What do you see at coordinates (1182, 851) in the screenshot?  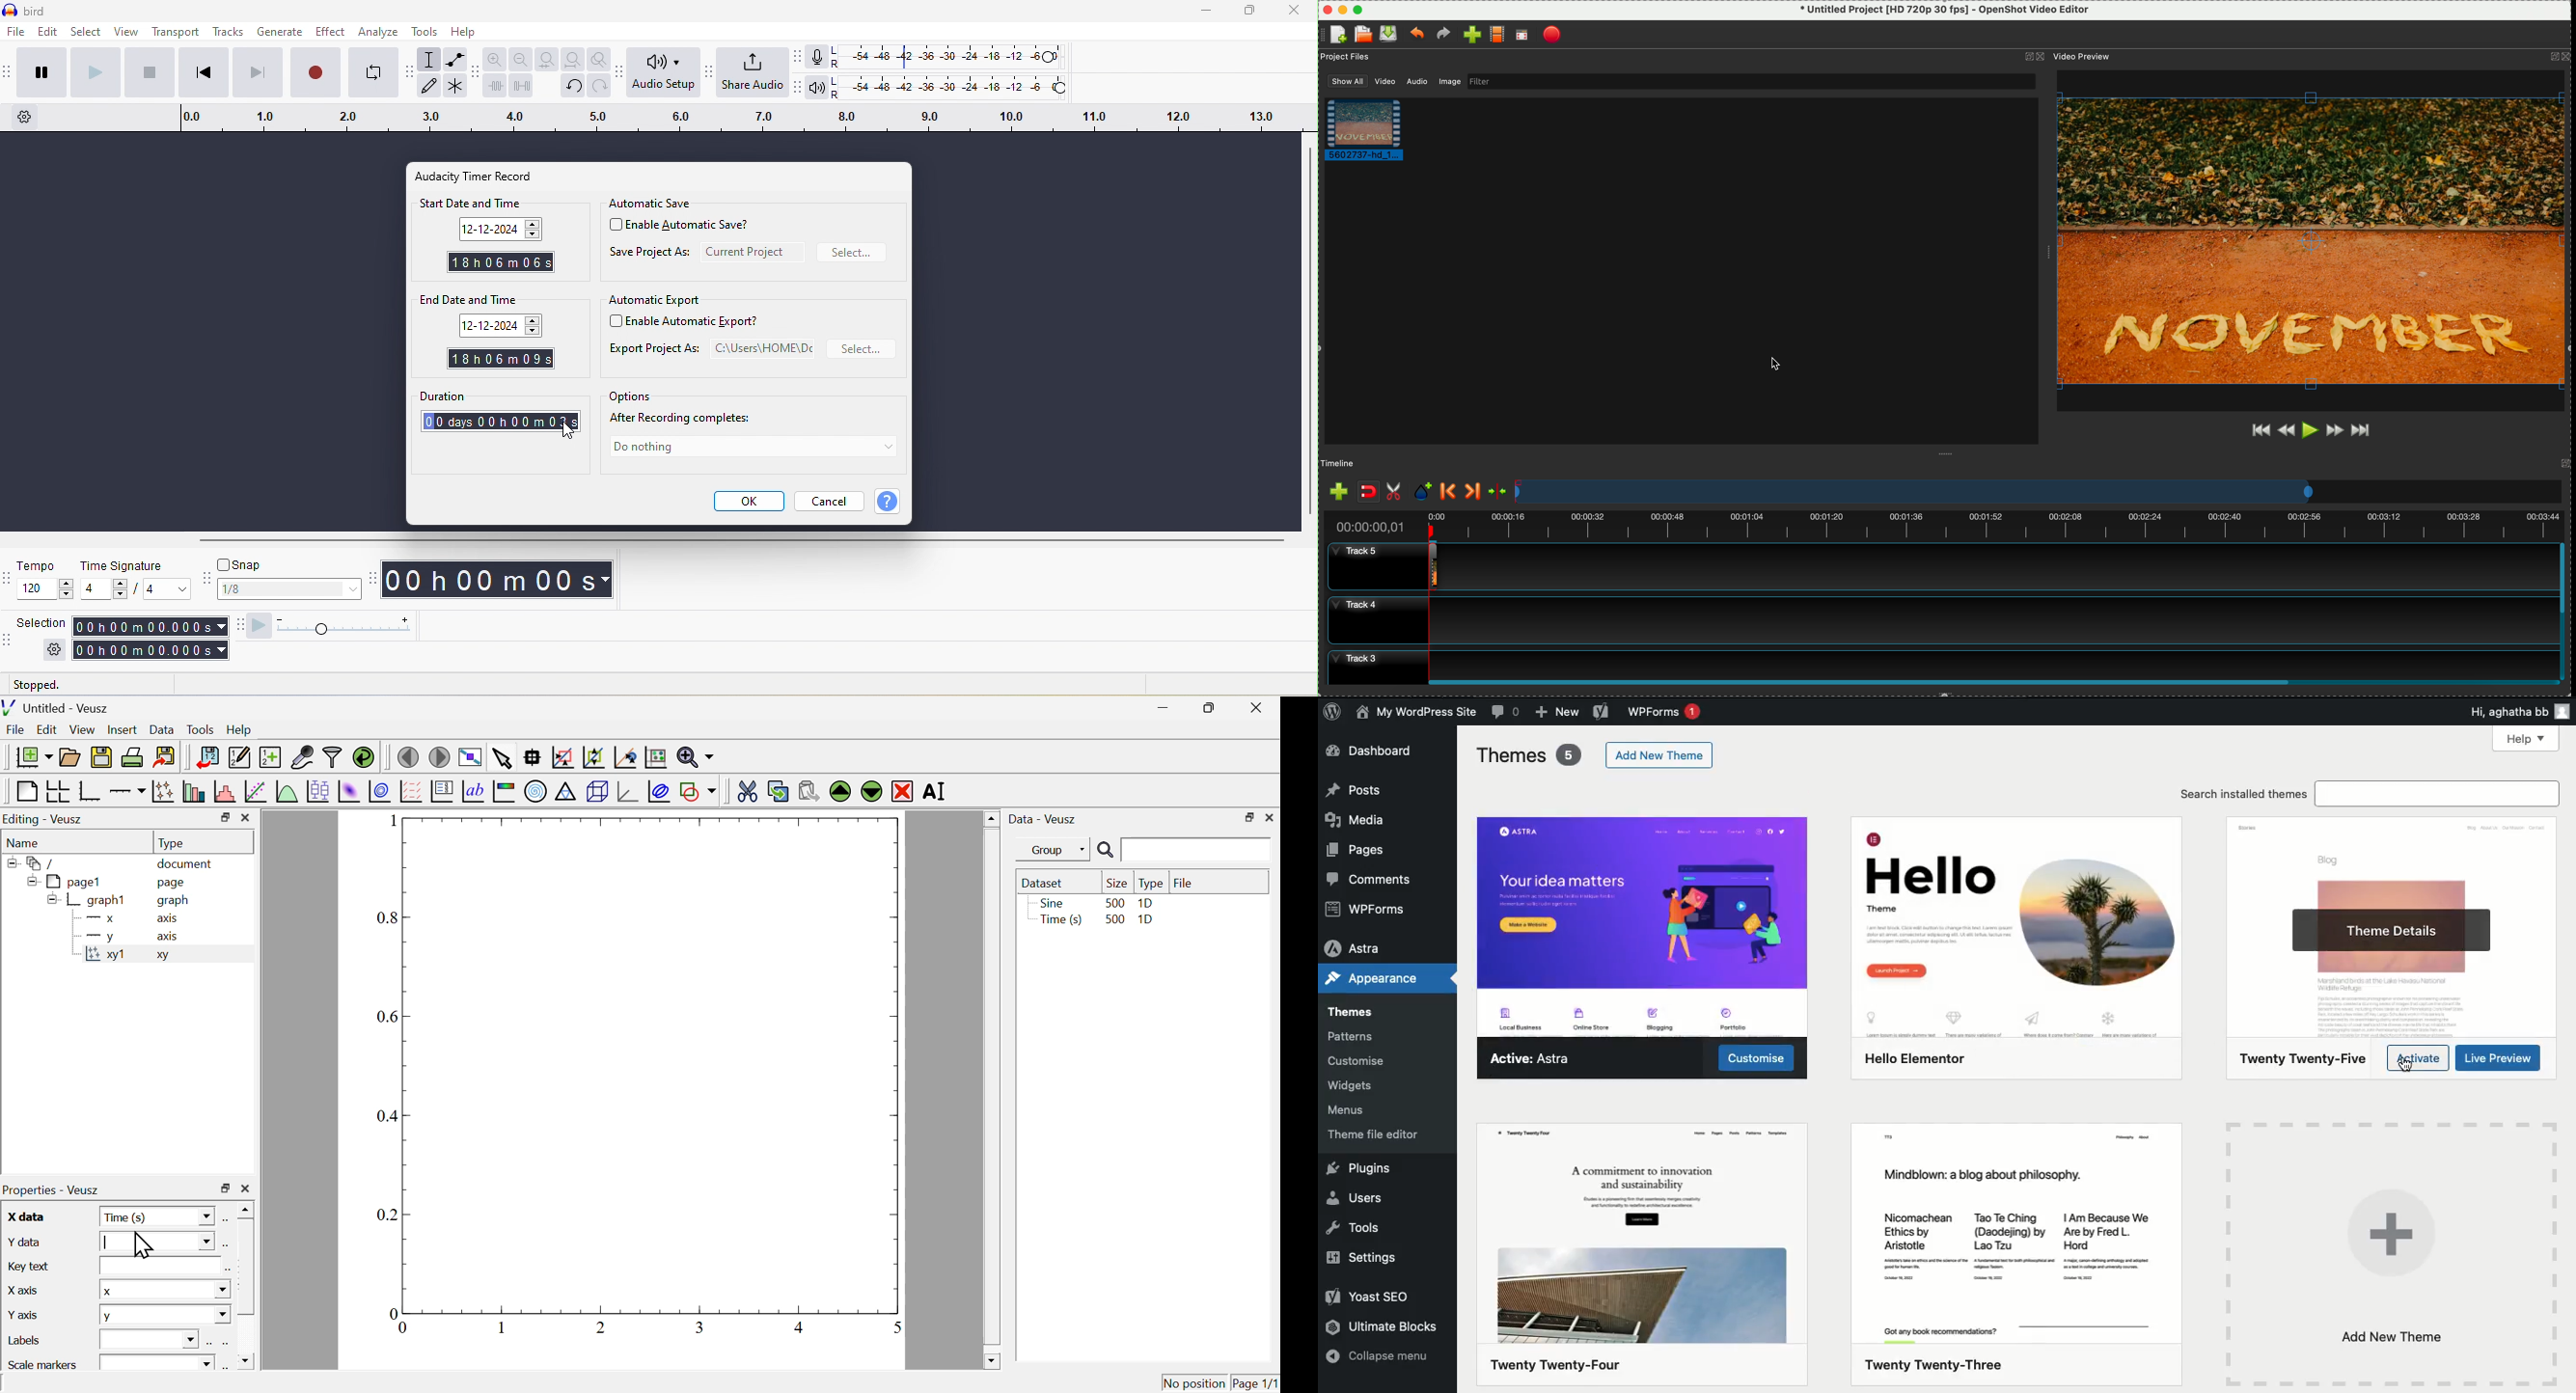 I see `search` at bounding box center [1182, 851].